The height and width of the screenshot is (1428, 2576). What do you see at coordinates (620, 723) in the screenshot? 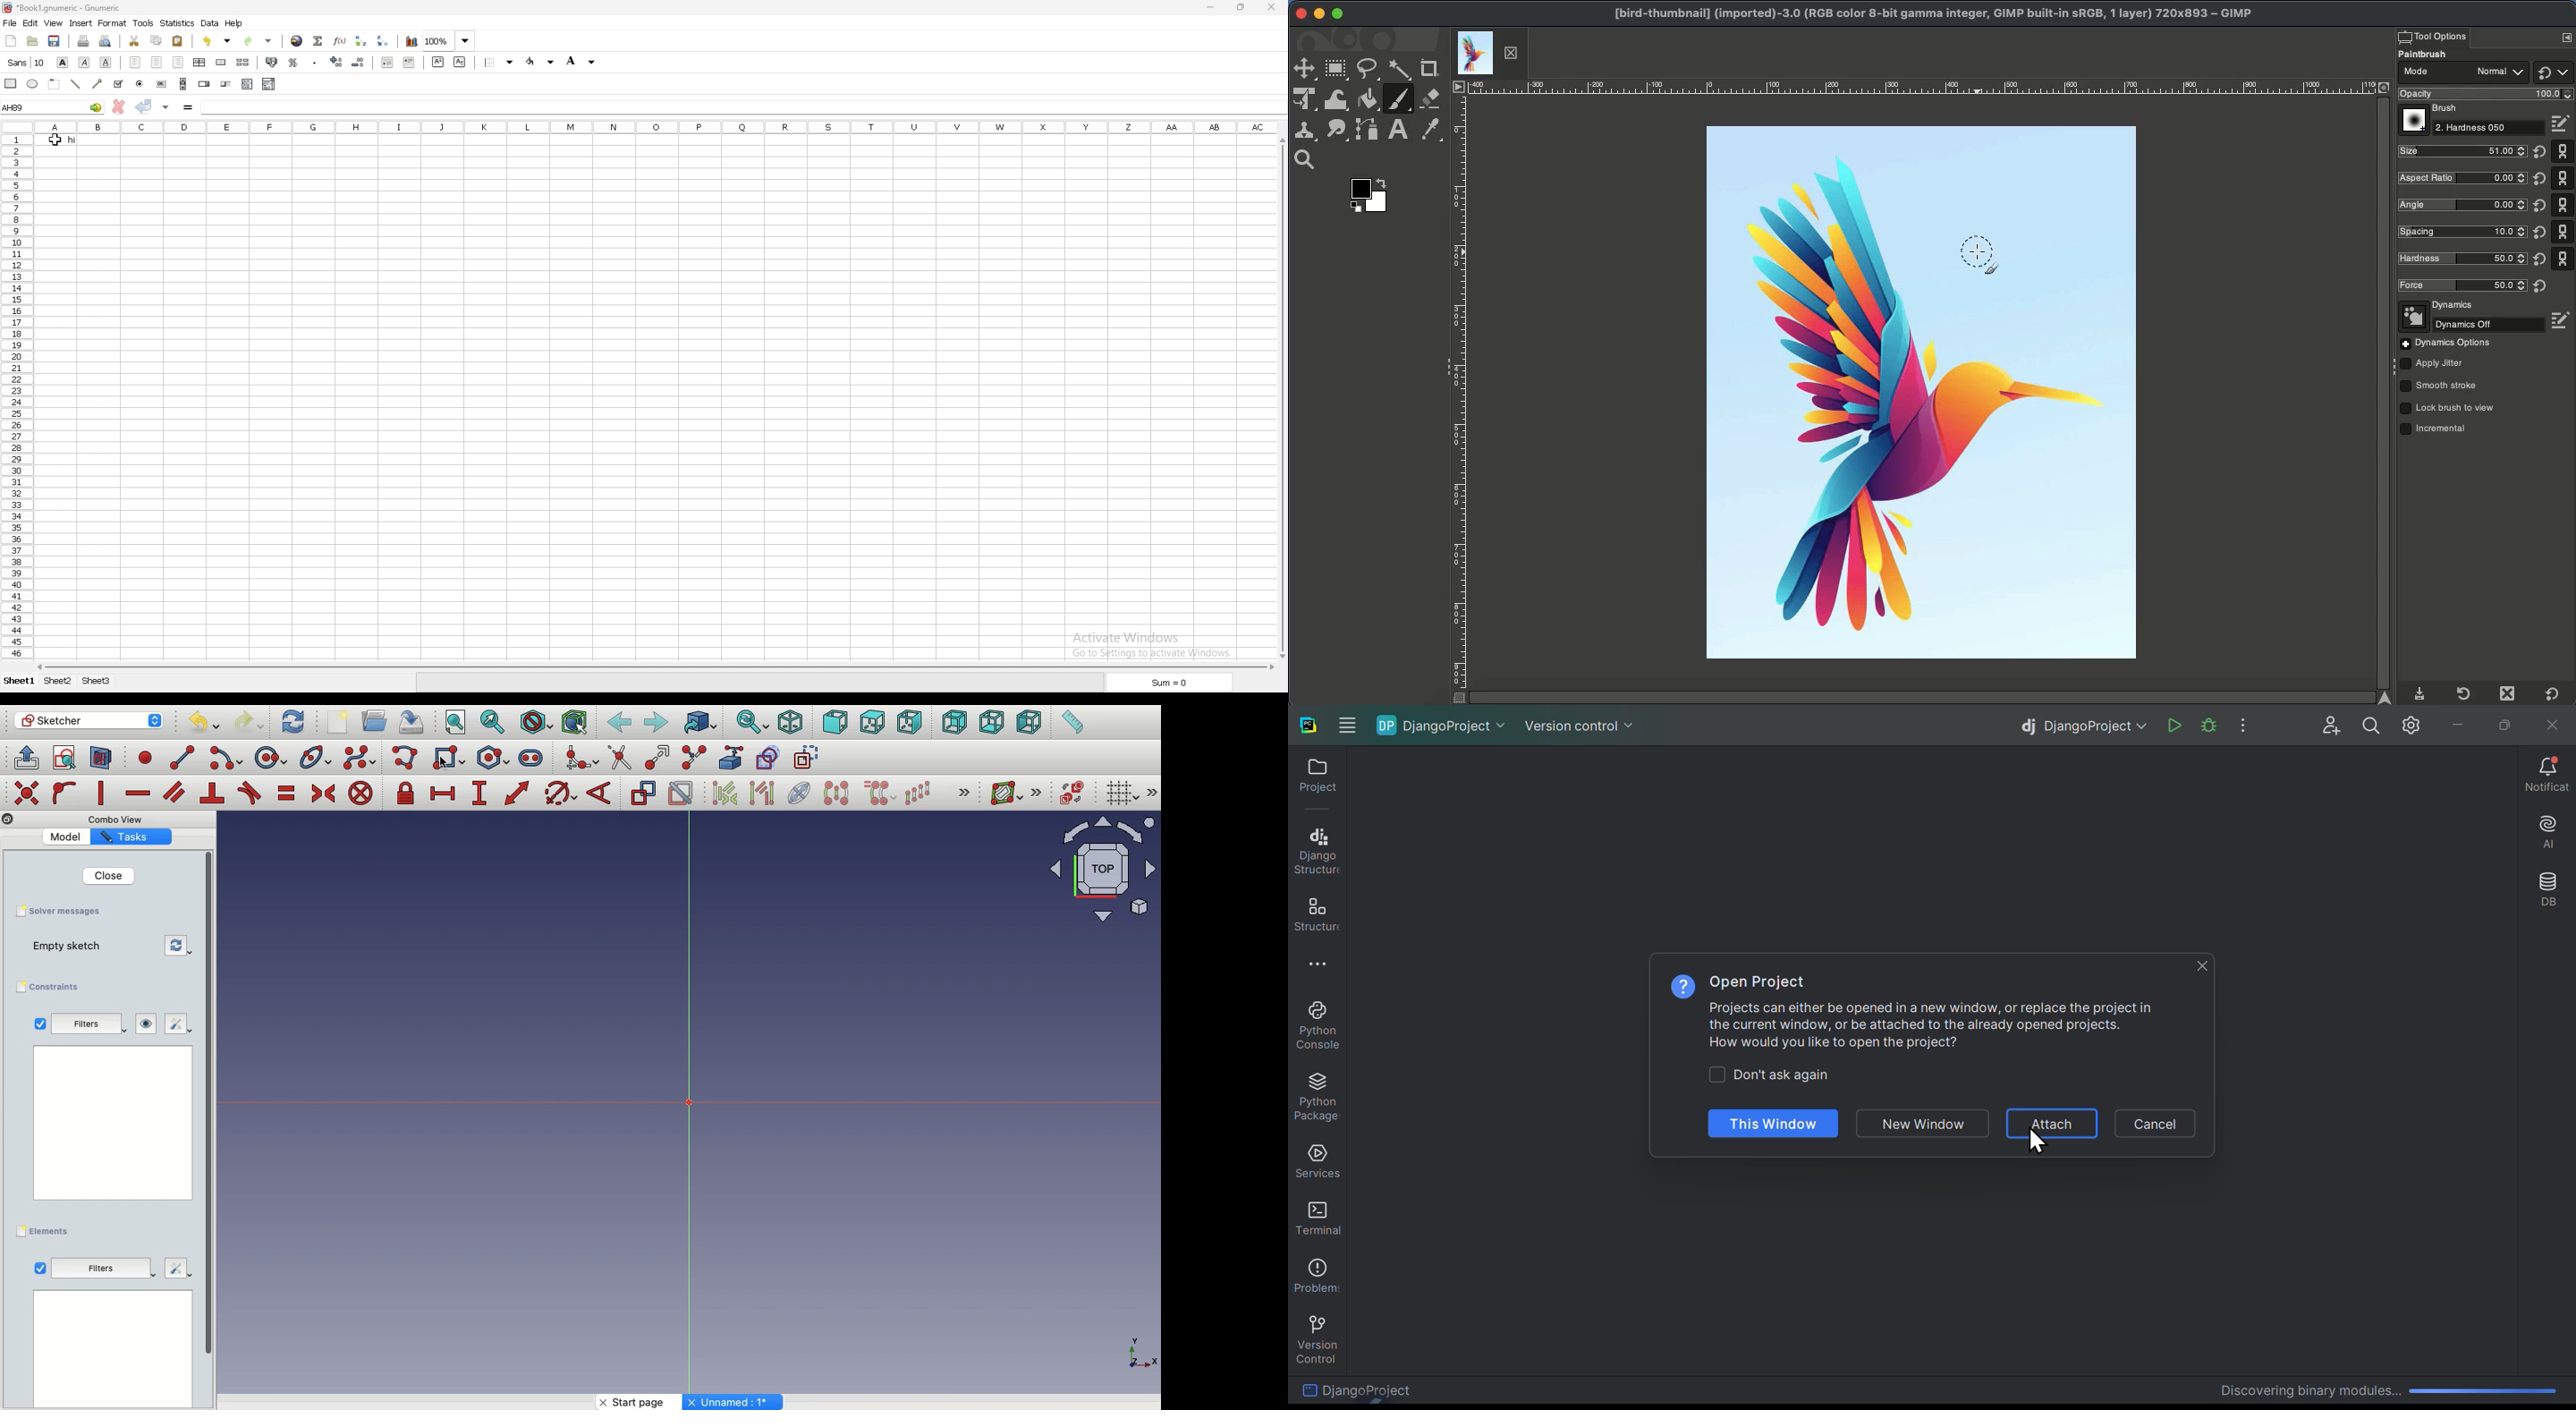
I see `Back` at bounding box center [620, 723].